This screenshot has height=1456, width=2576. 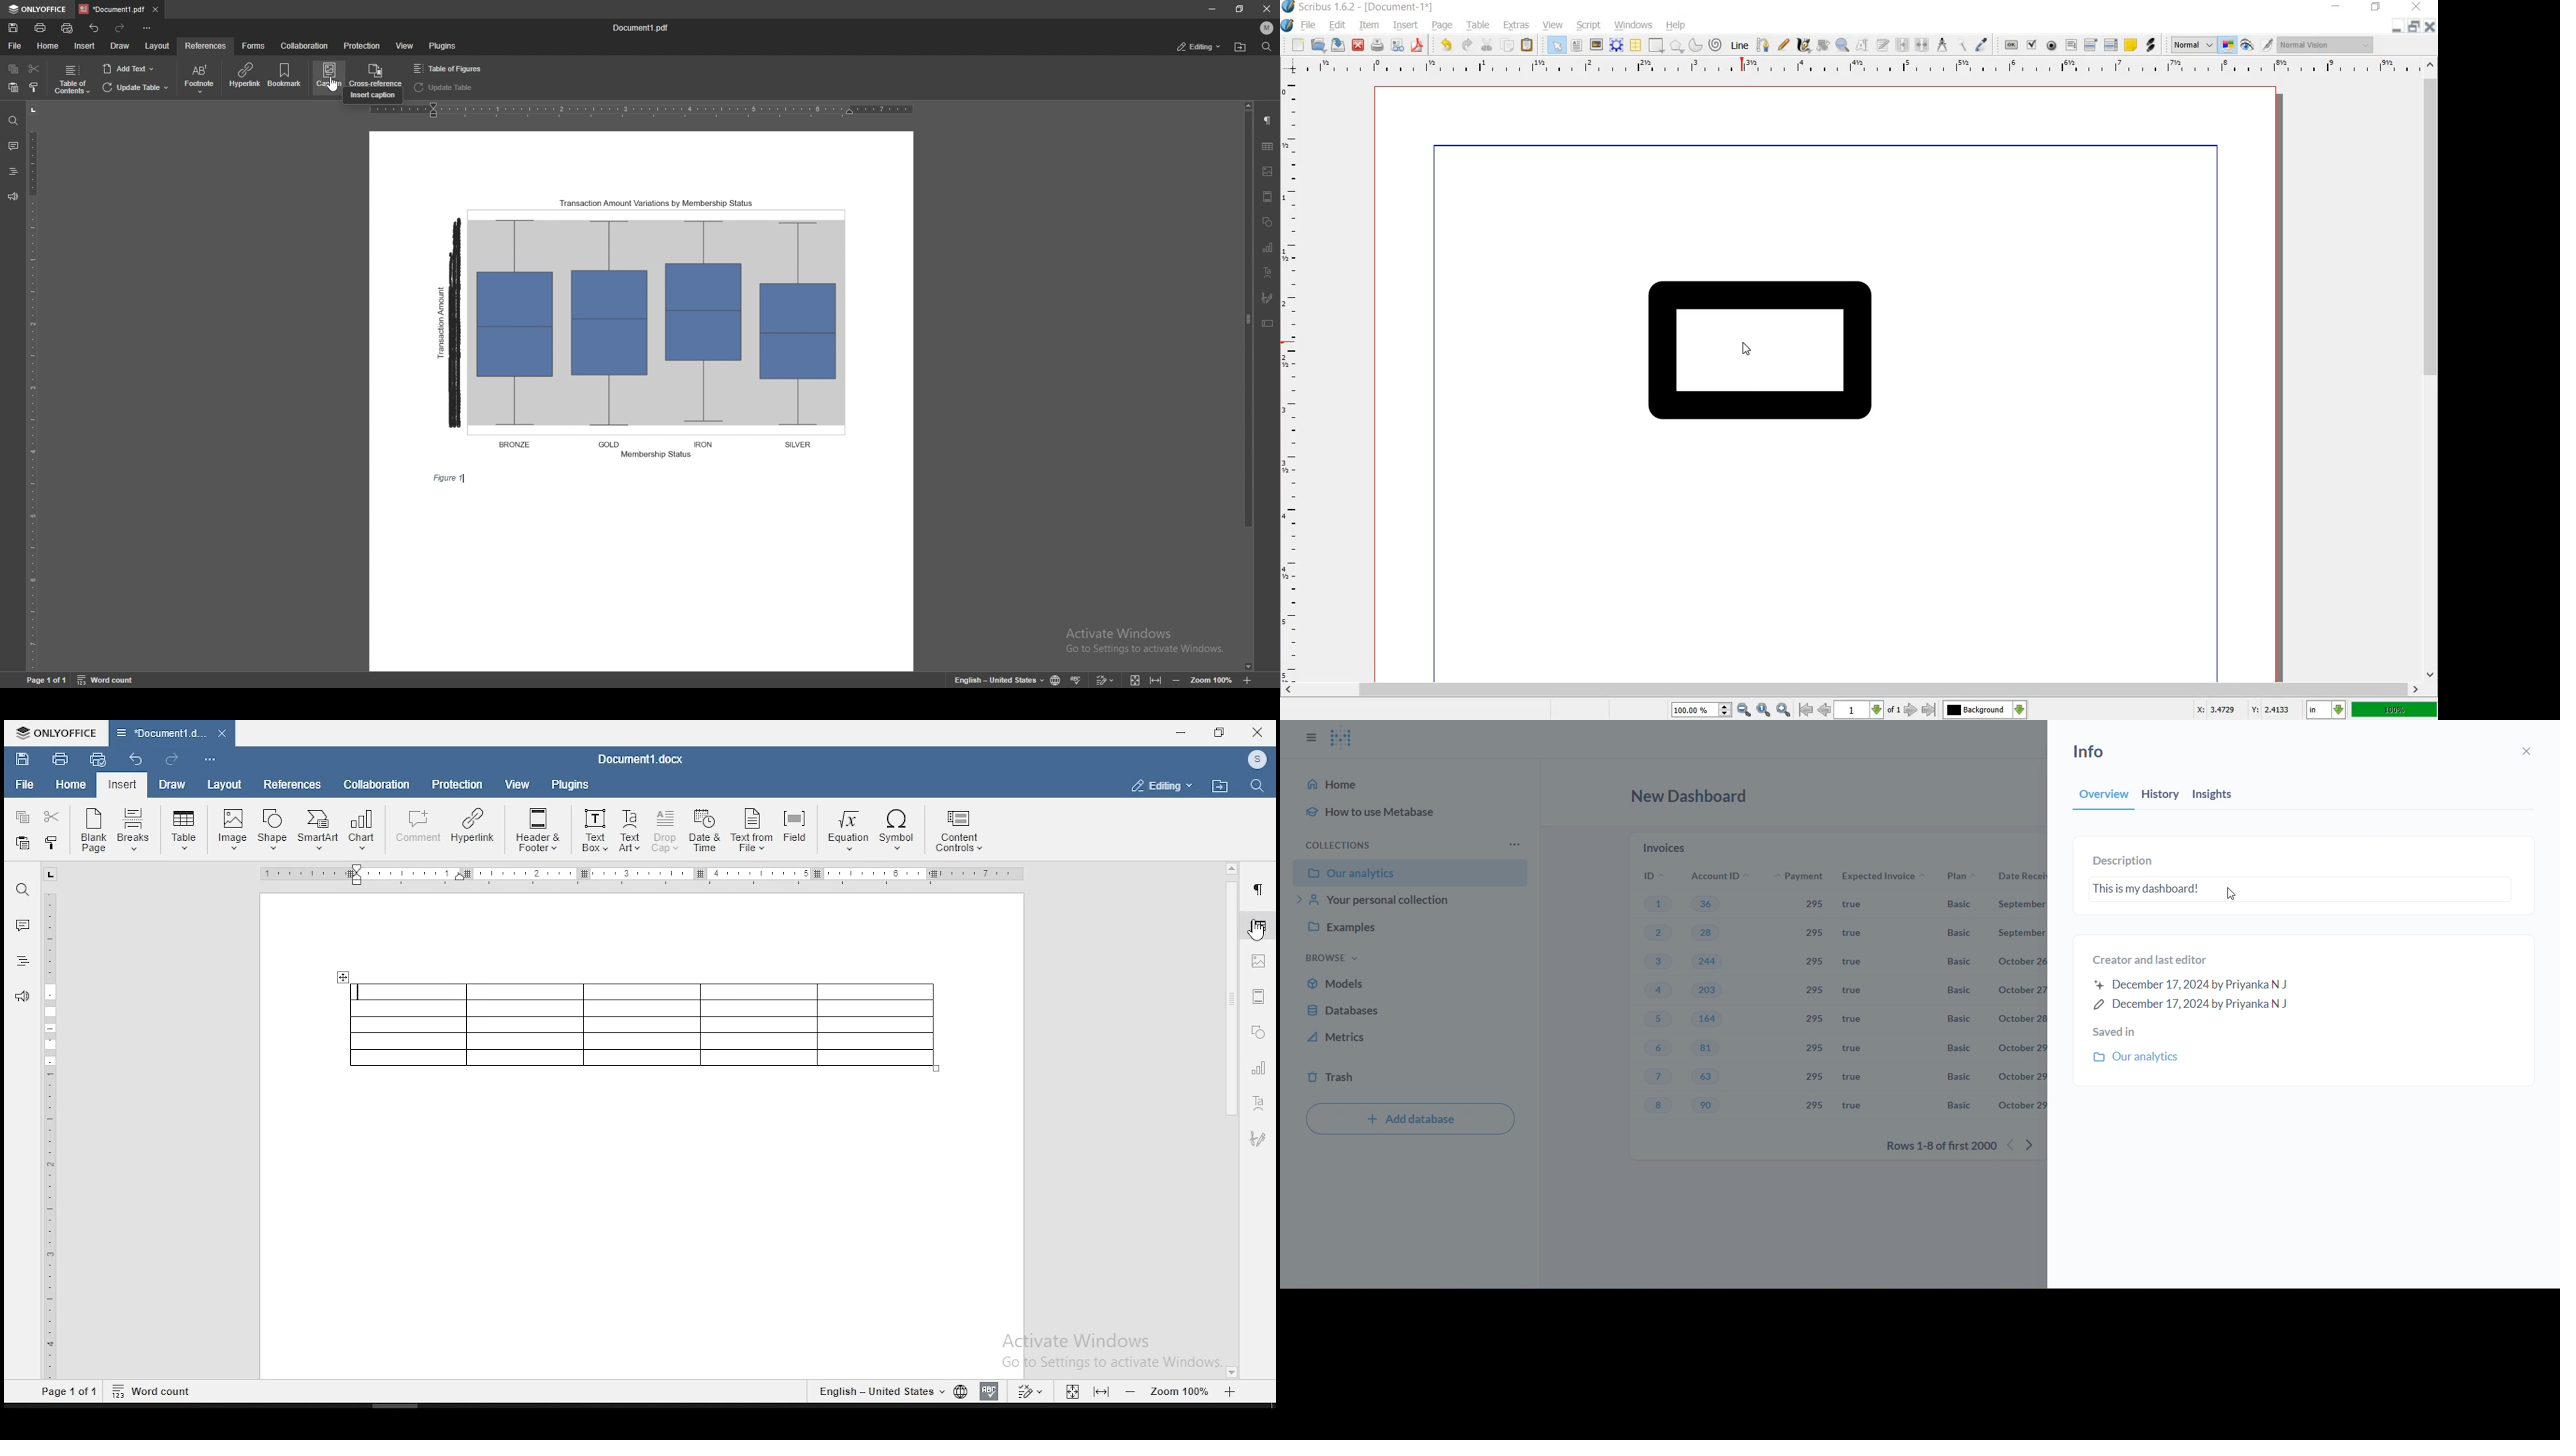 I want to click on cut, so click(x=1486, y=46).